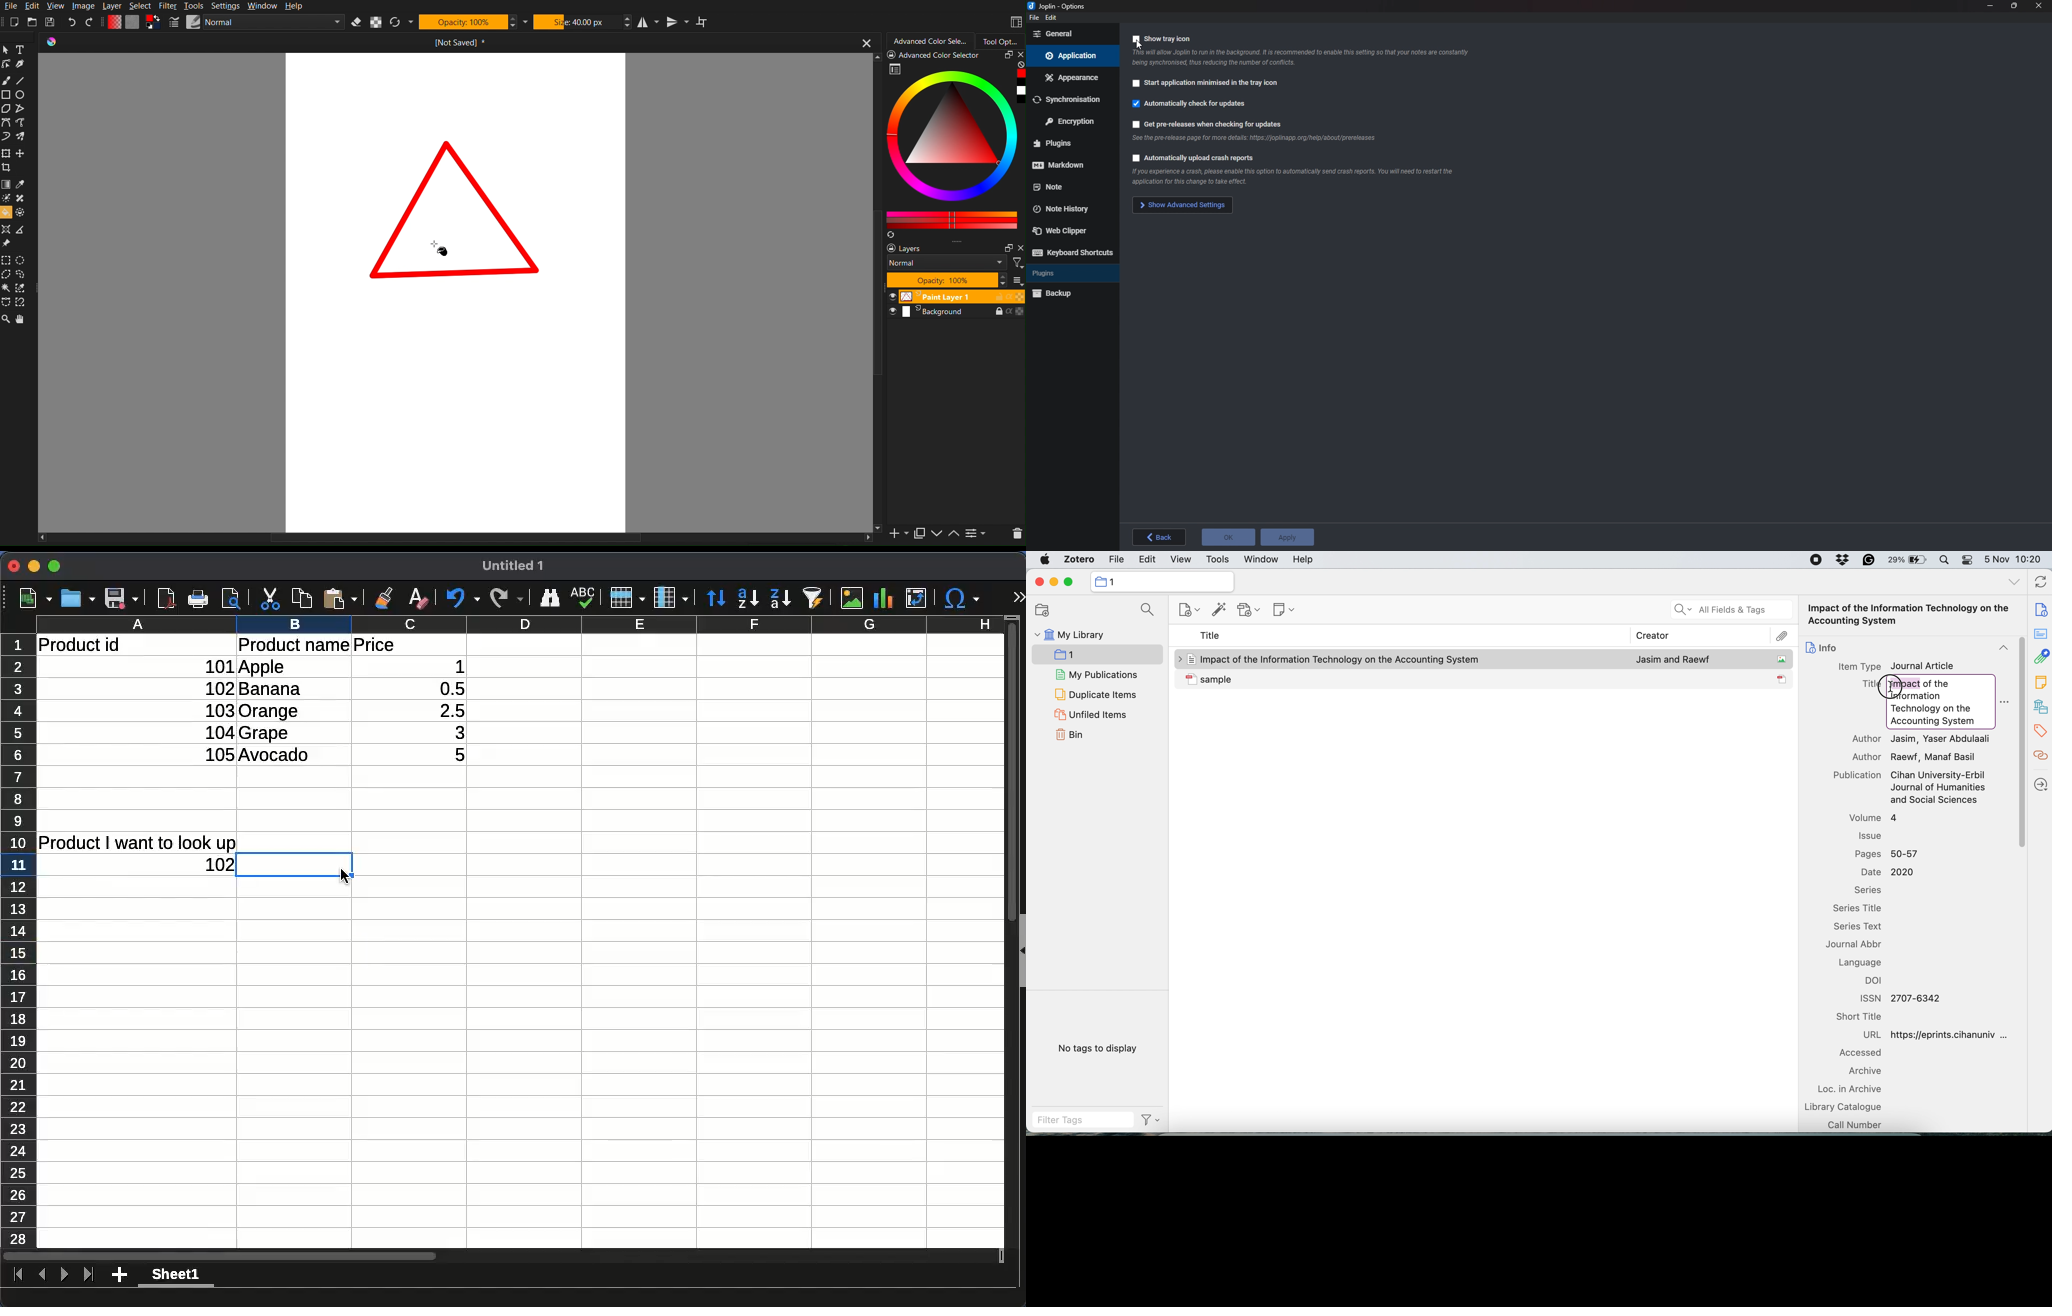 The image size is (2072, 1316). What do you see at coordinates (1186, 610) in the screenshot?
I see `new item` at bounding box center [1186, 610].